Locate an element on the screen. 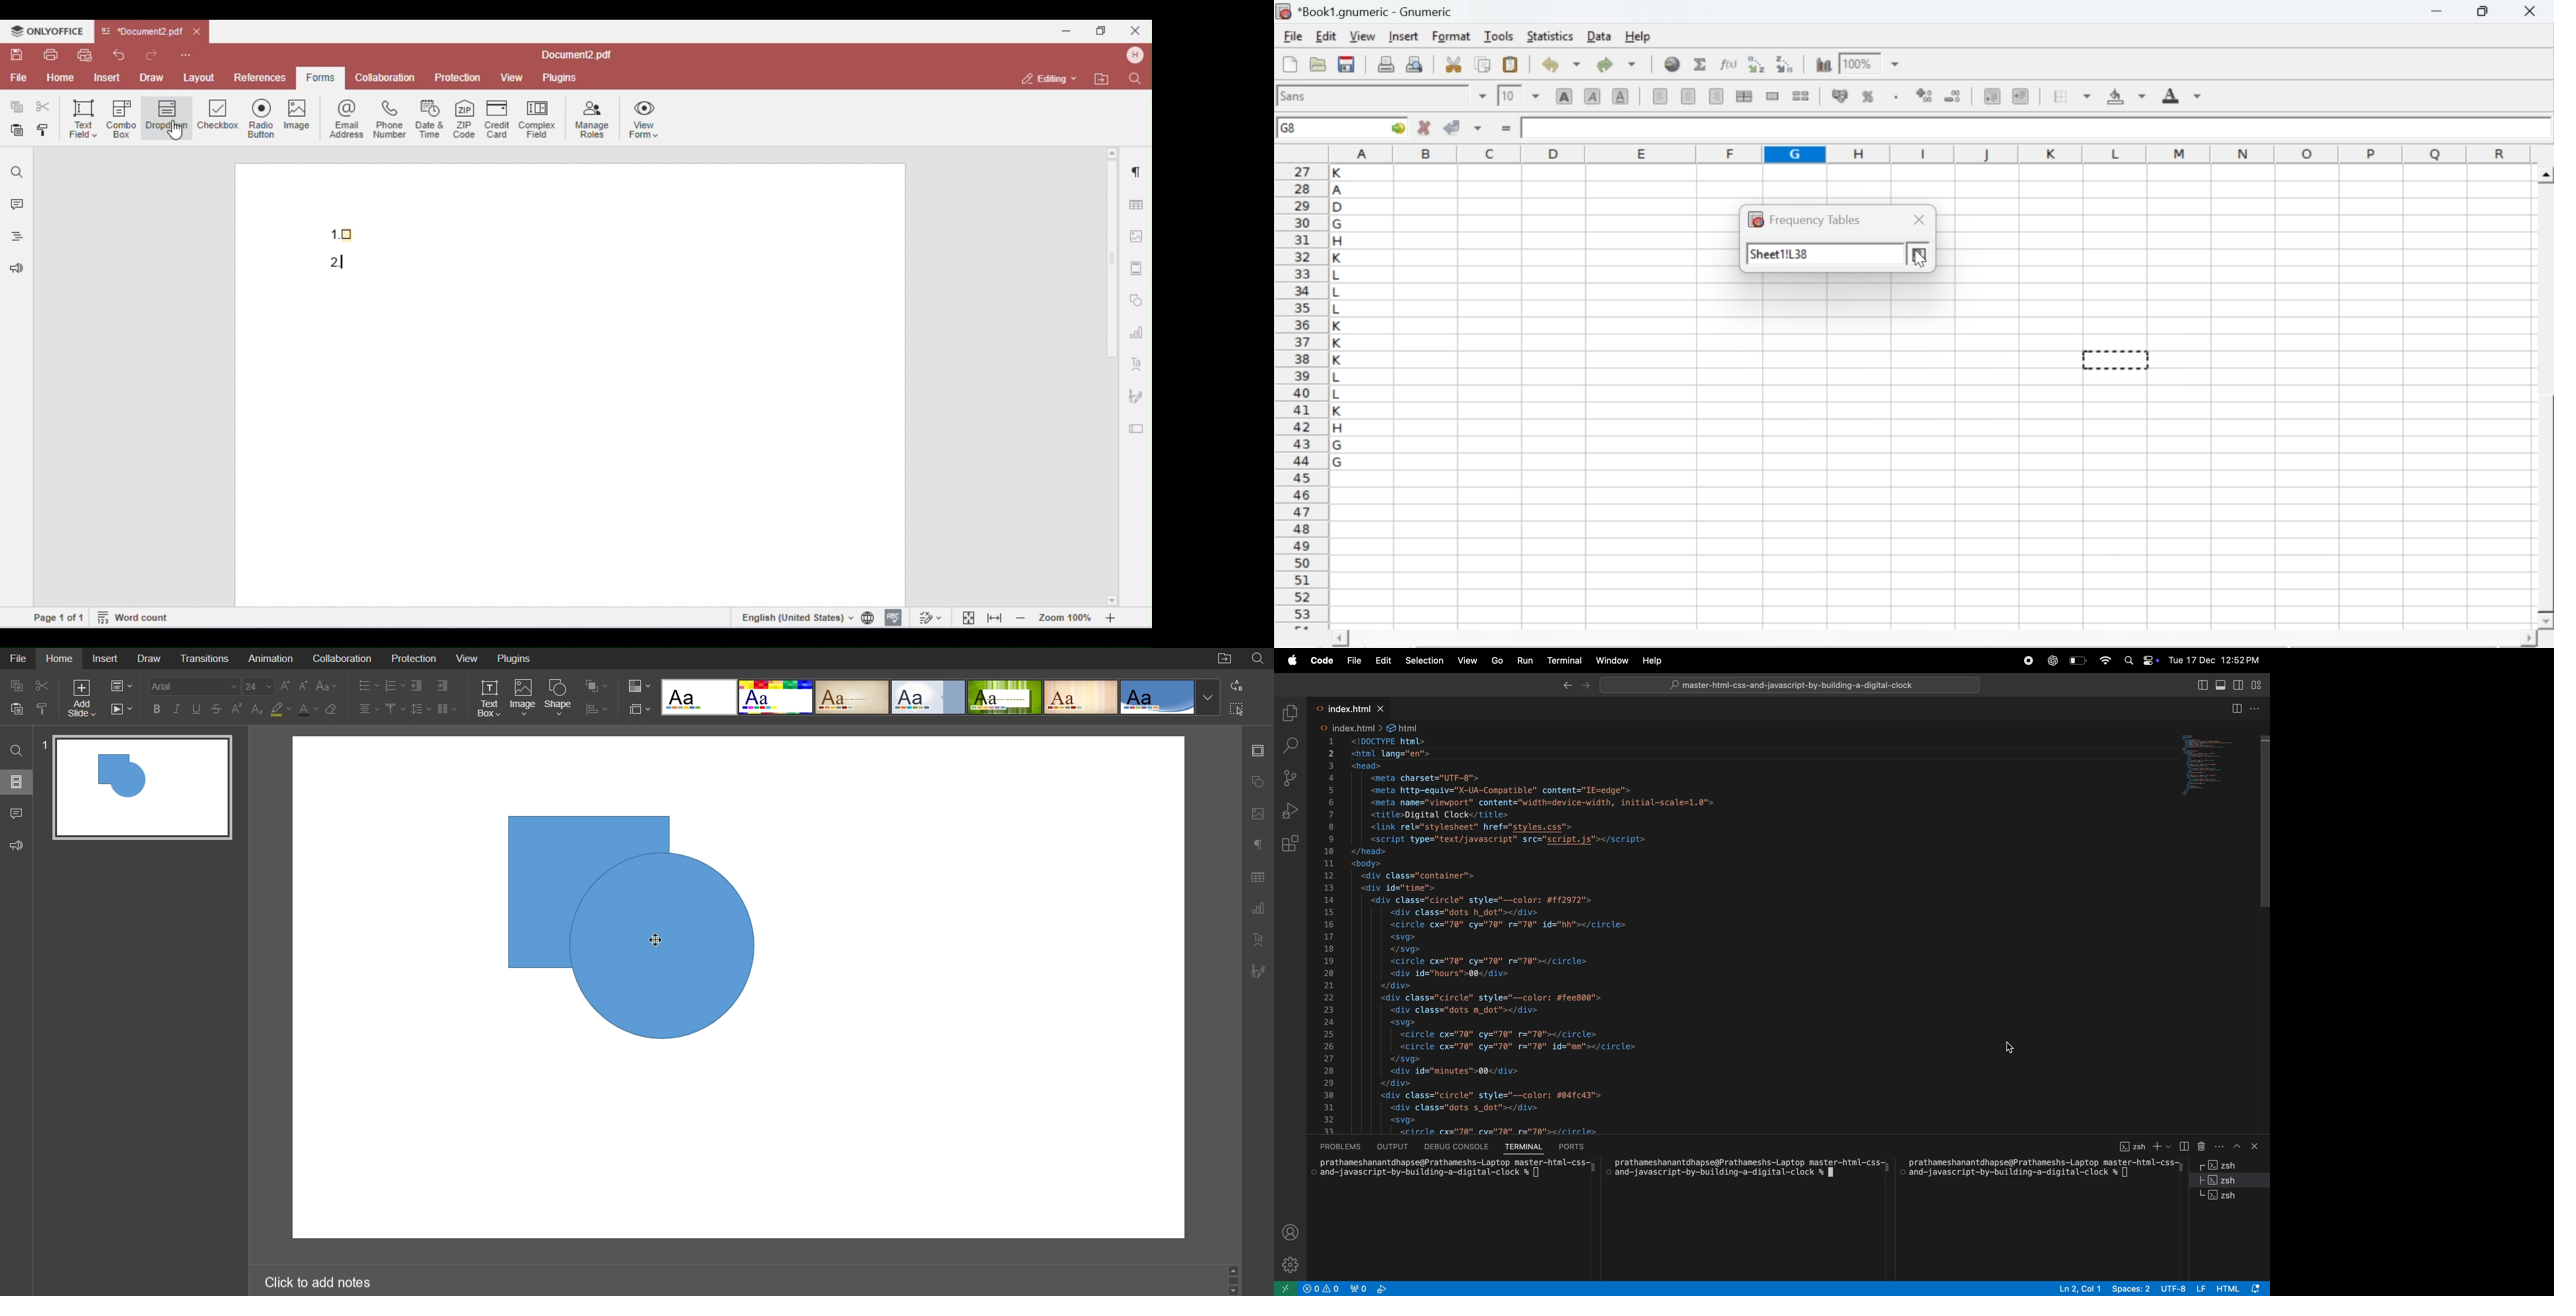 This screenshot has width=2576, height=1316. 10 is located at coordinates (1509, 96).